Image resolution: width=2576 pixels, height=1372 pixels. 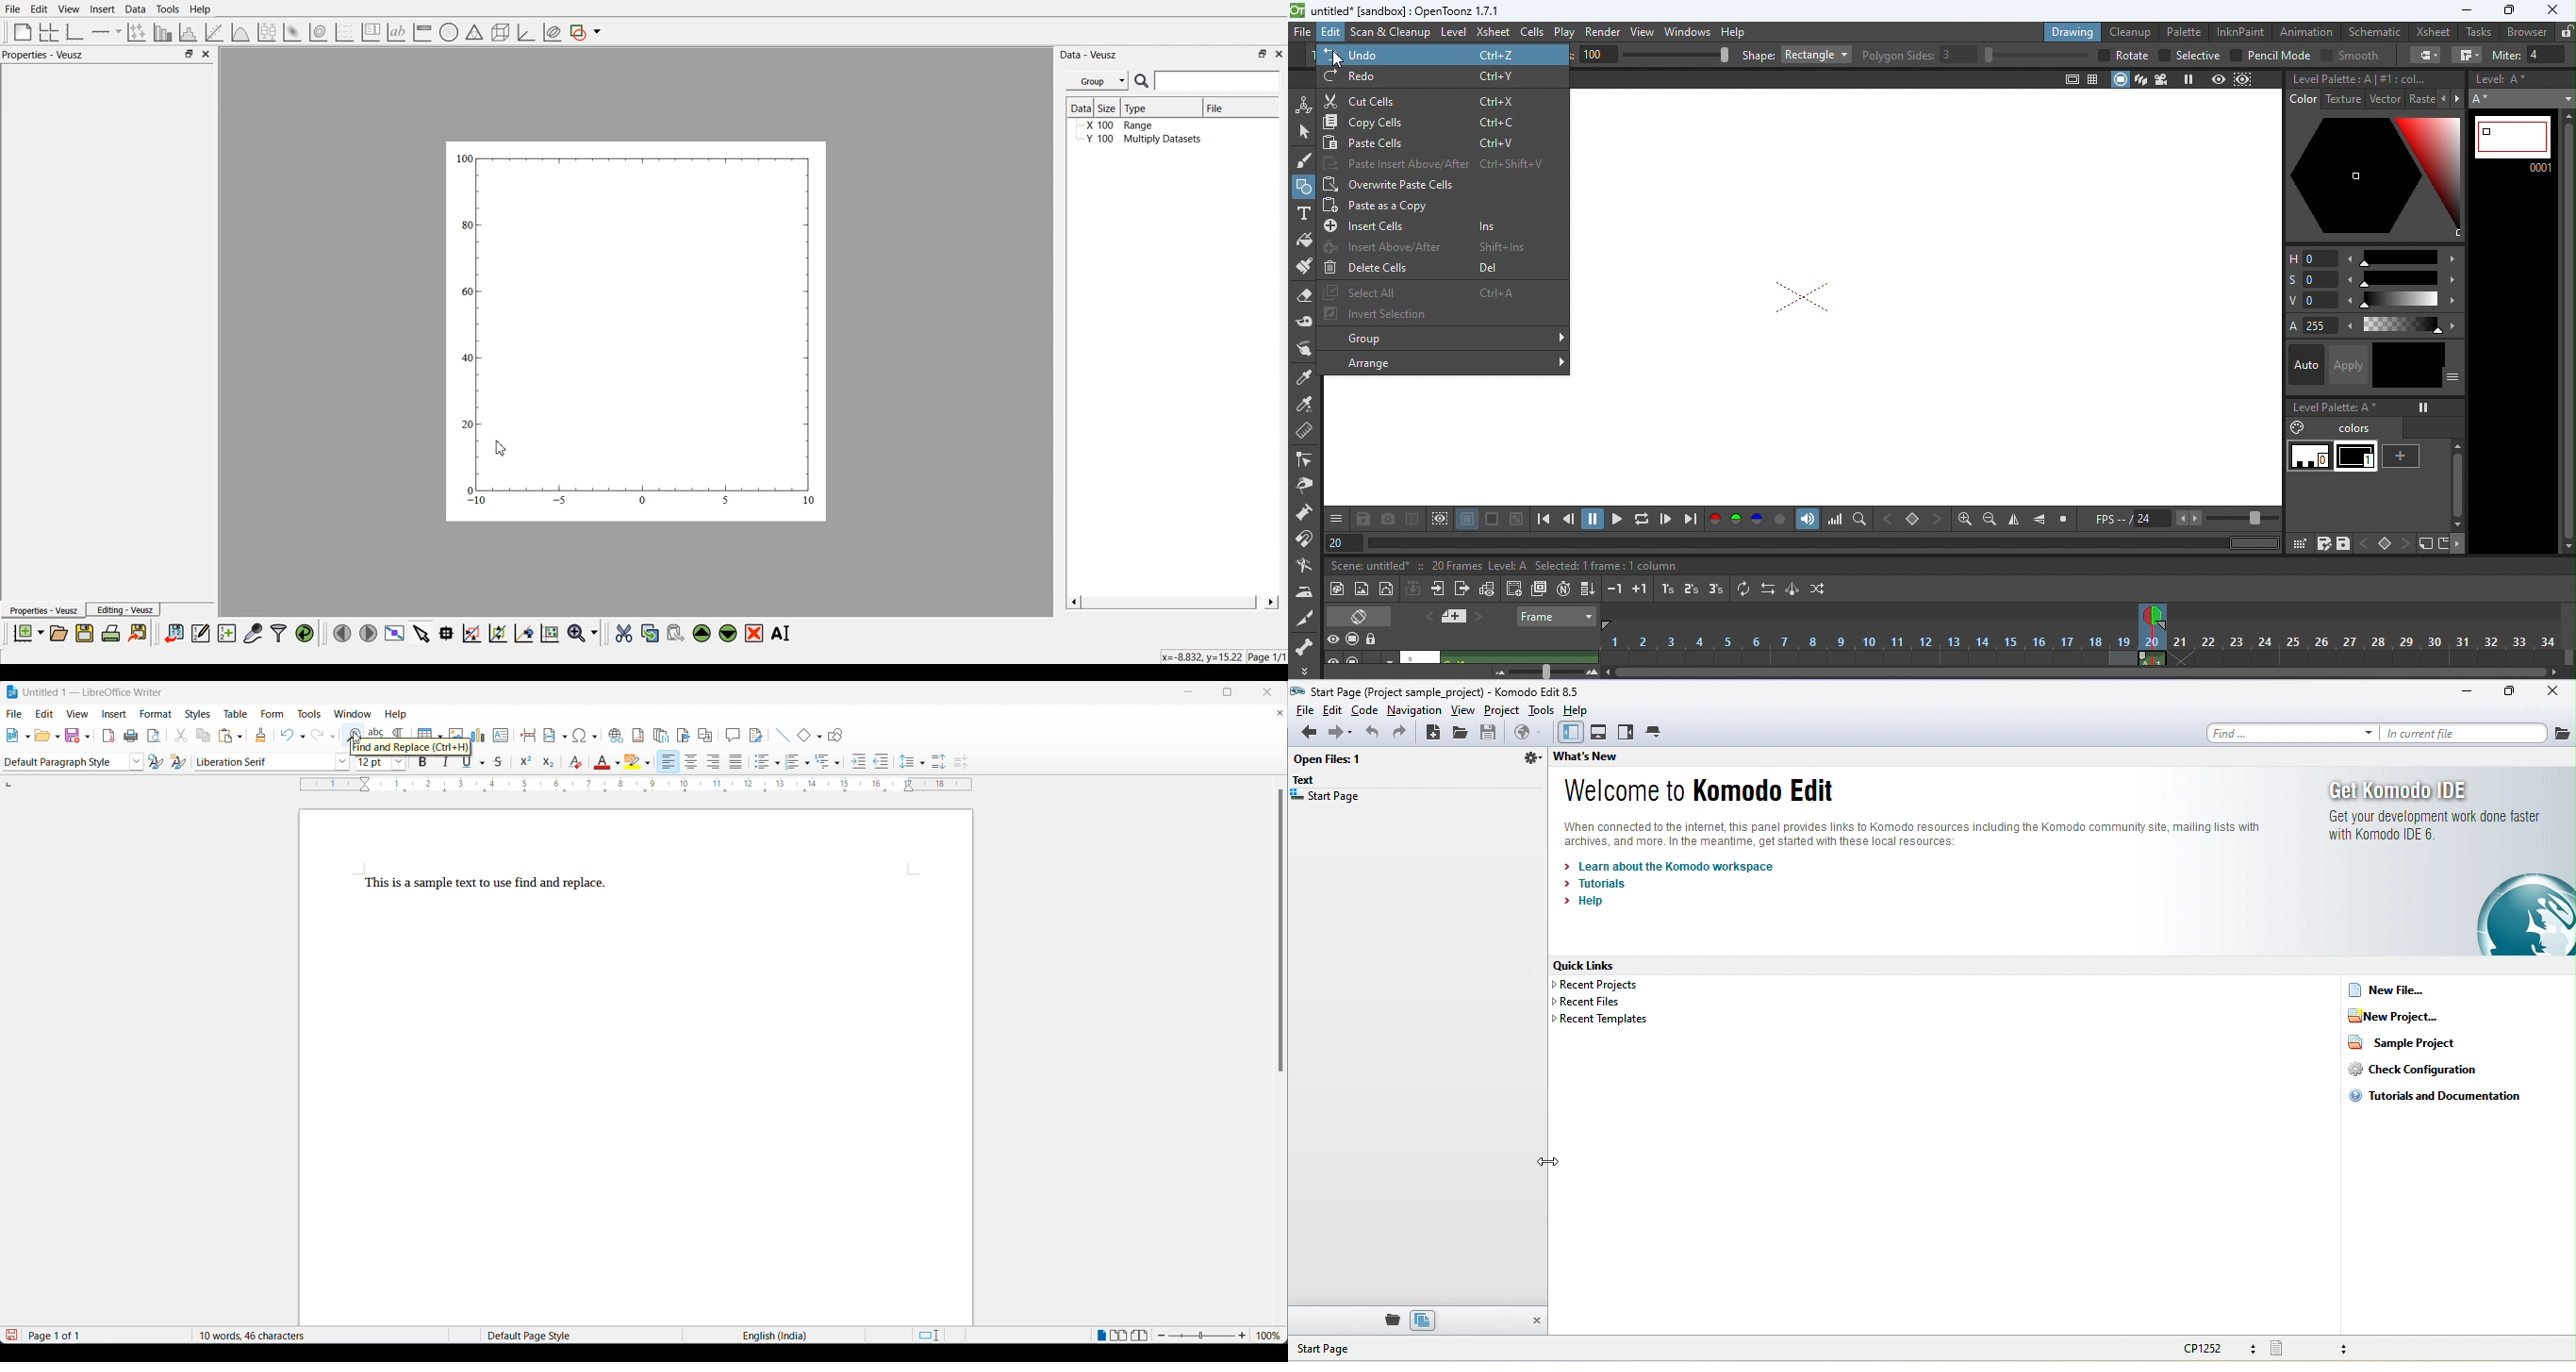 What do you see at coordinates (227, 633) in the screenshot?
I see `create new datasets` at bounding box center [227, 633].